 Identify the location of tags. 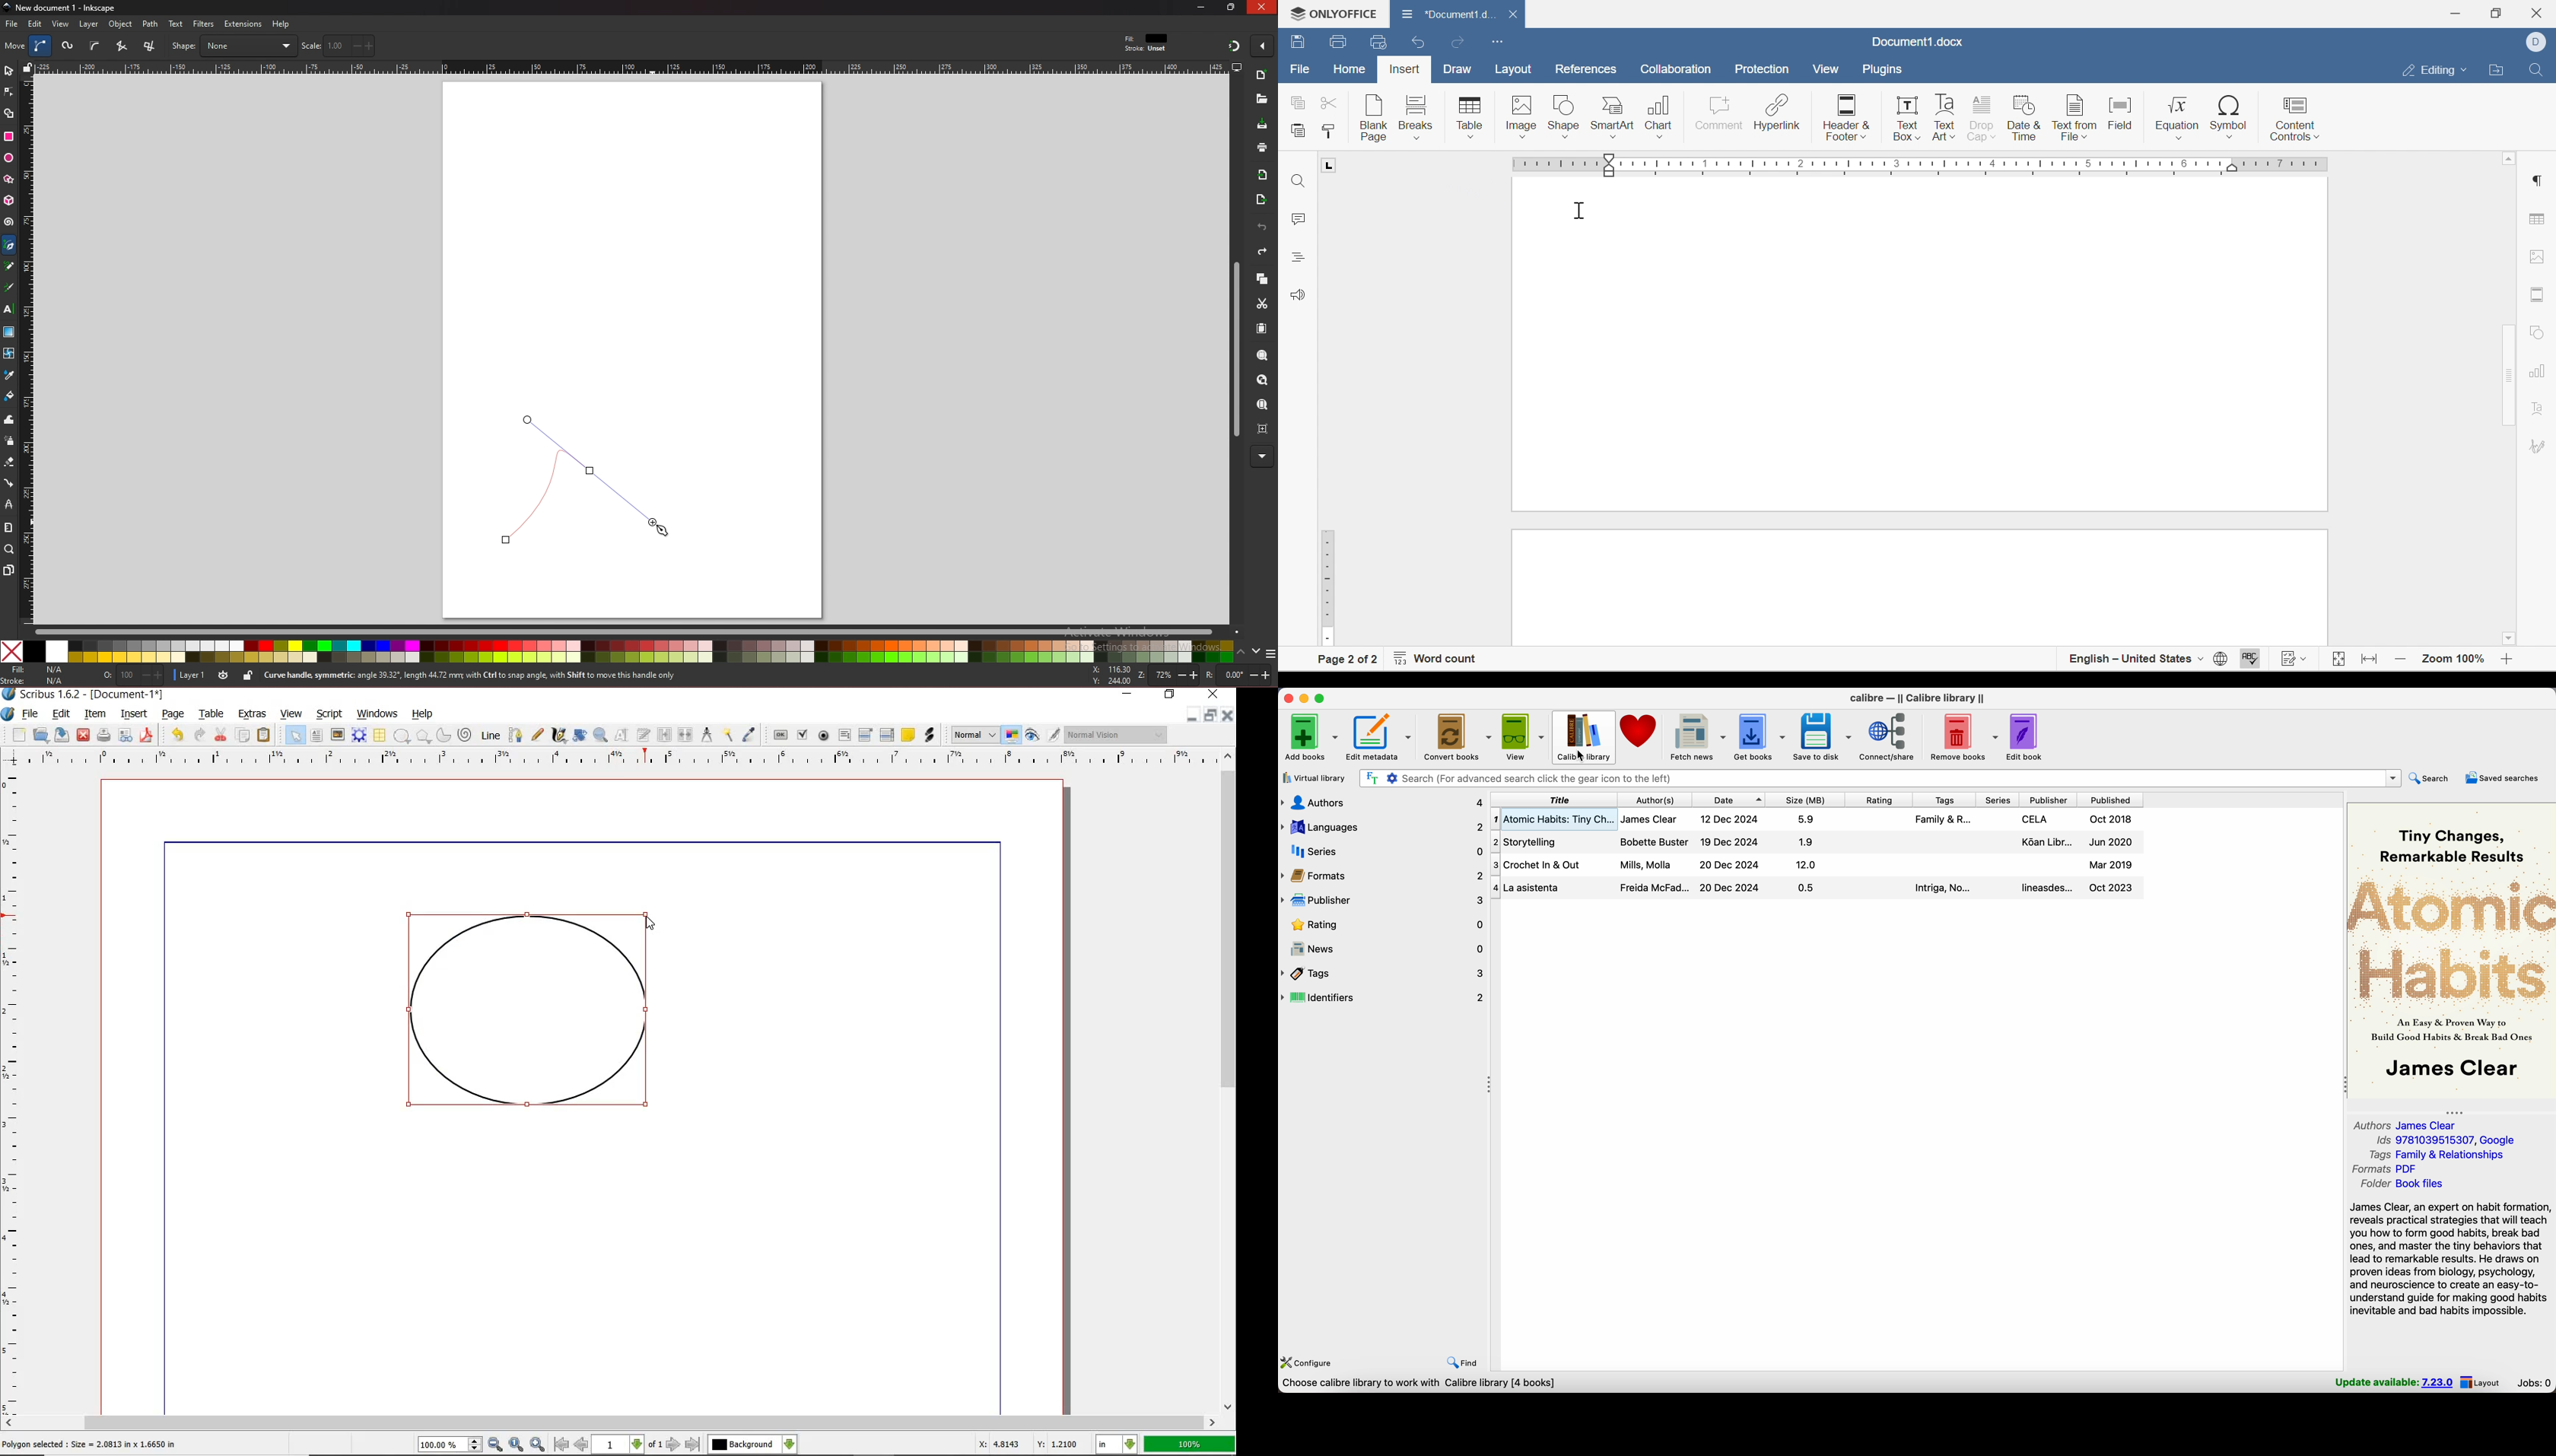
(1943, 800).